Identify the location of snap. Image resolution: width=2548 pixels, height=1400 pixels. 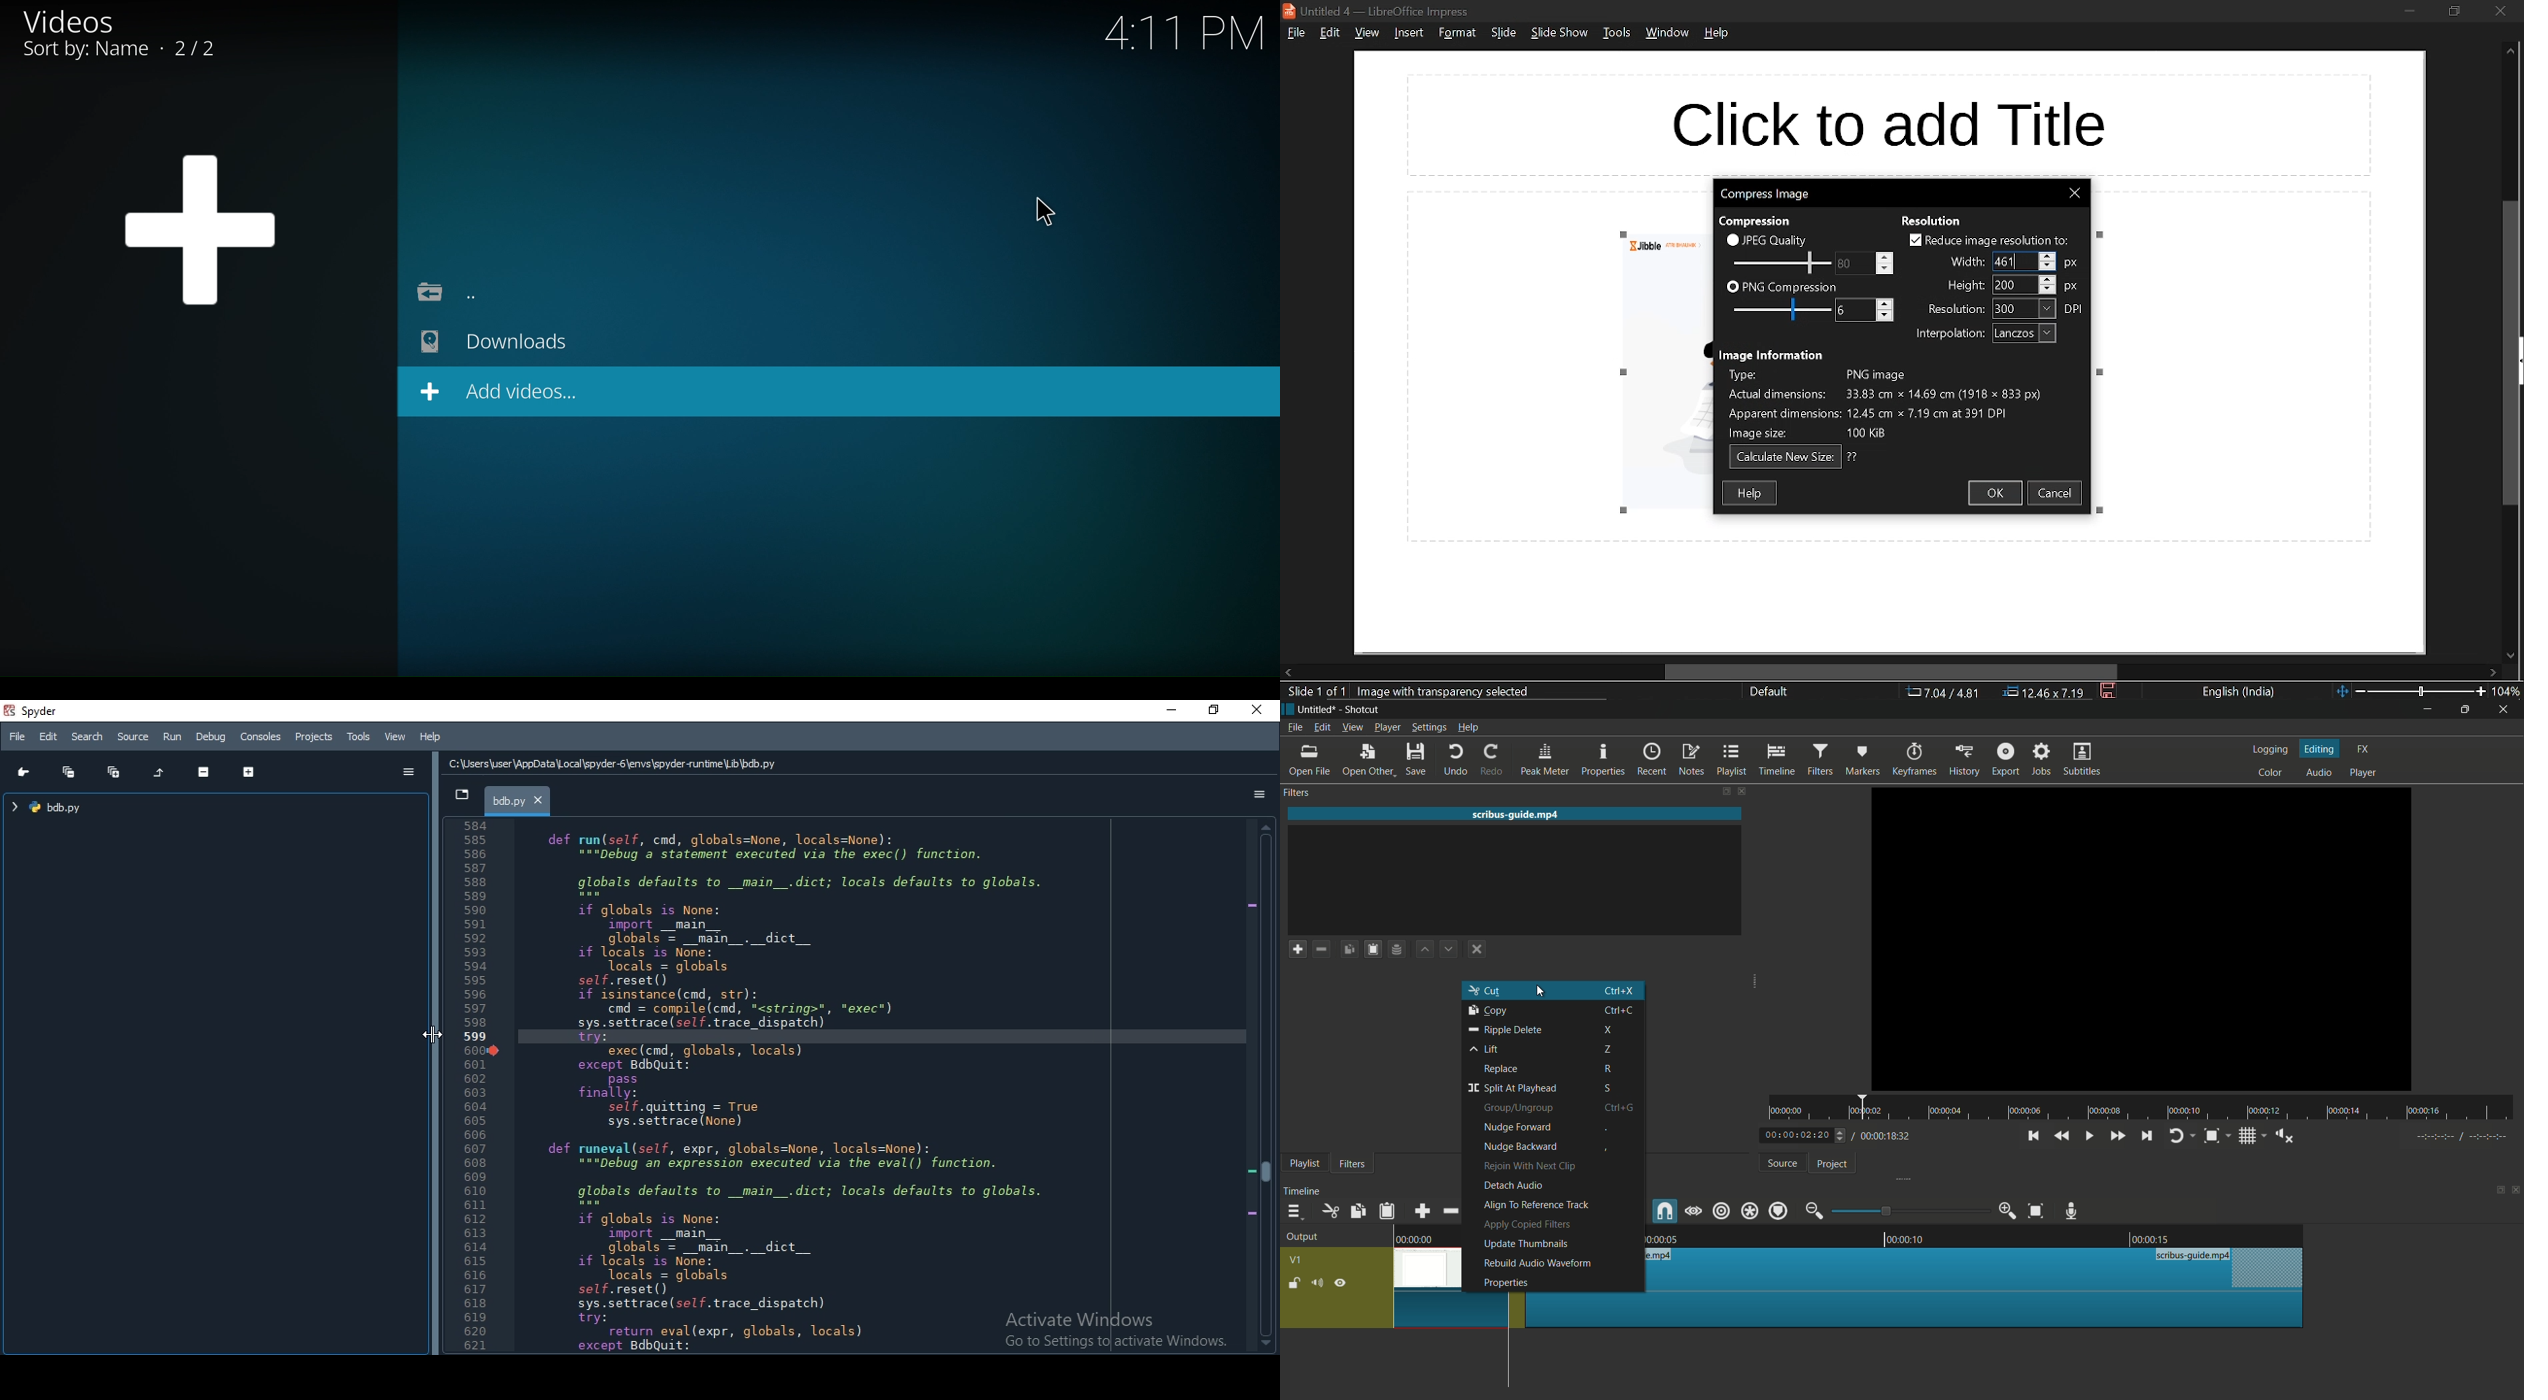
(1665, 1211).